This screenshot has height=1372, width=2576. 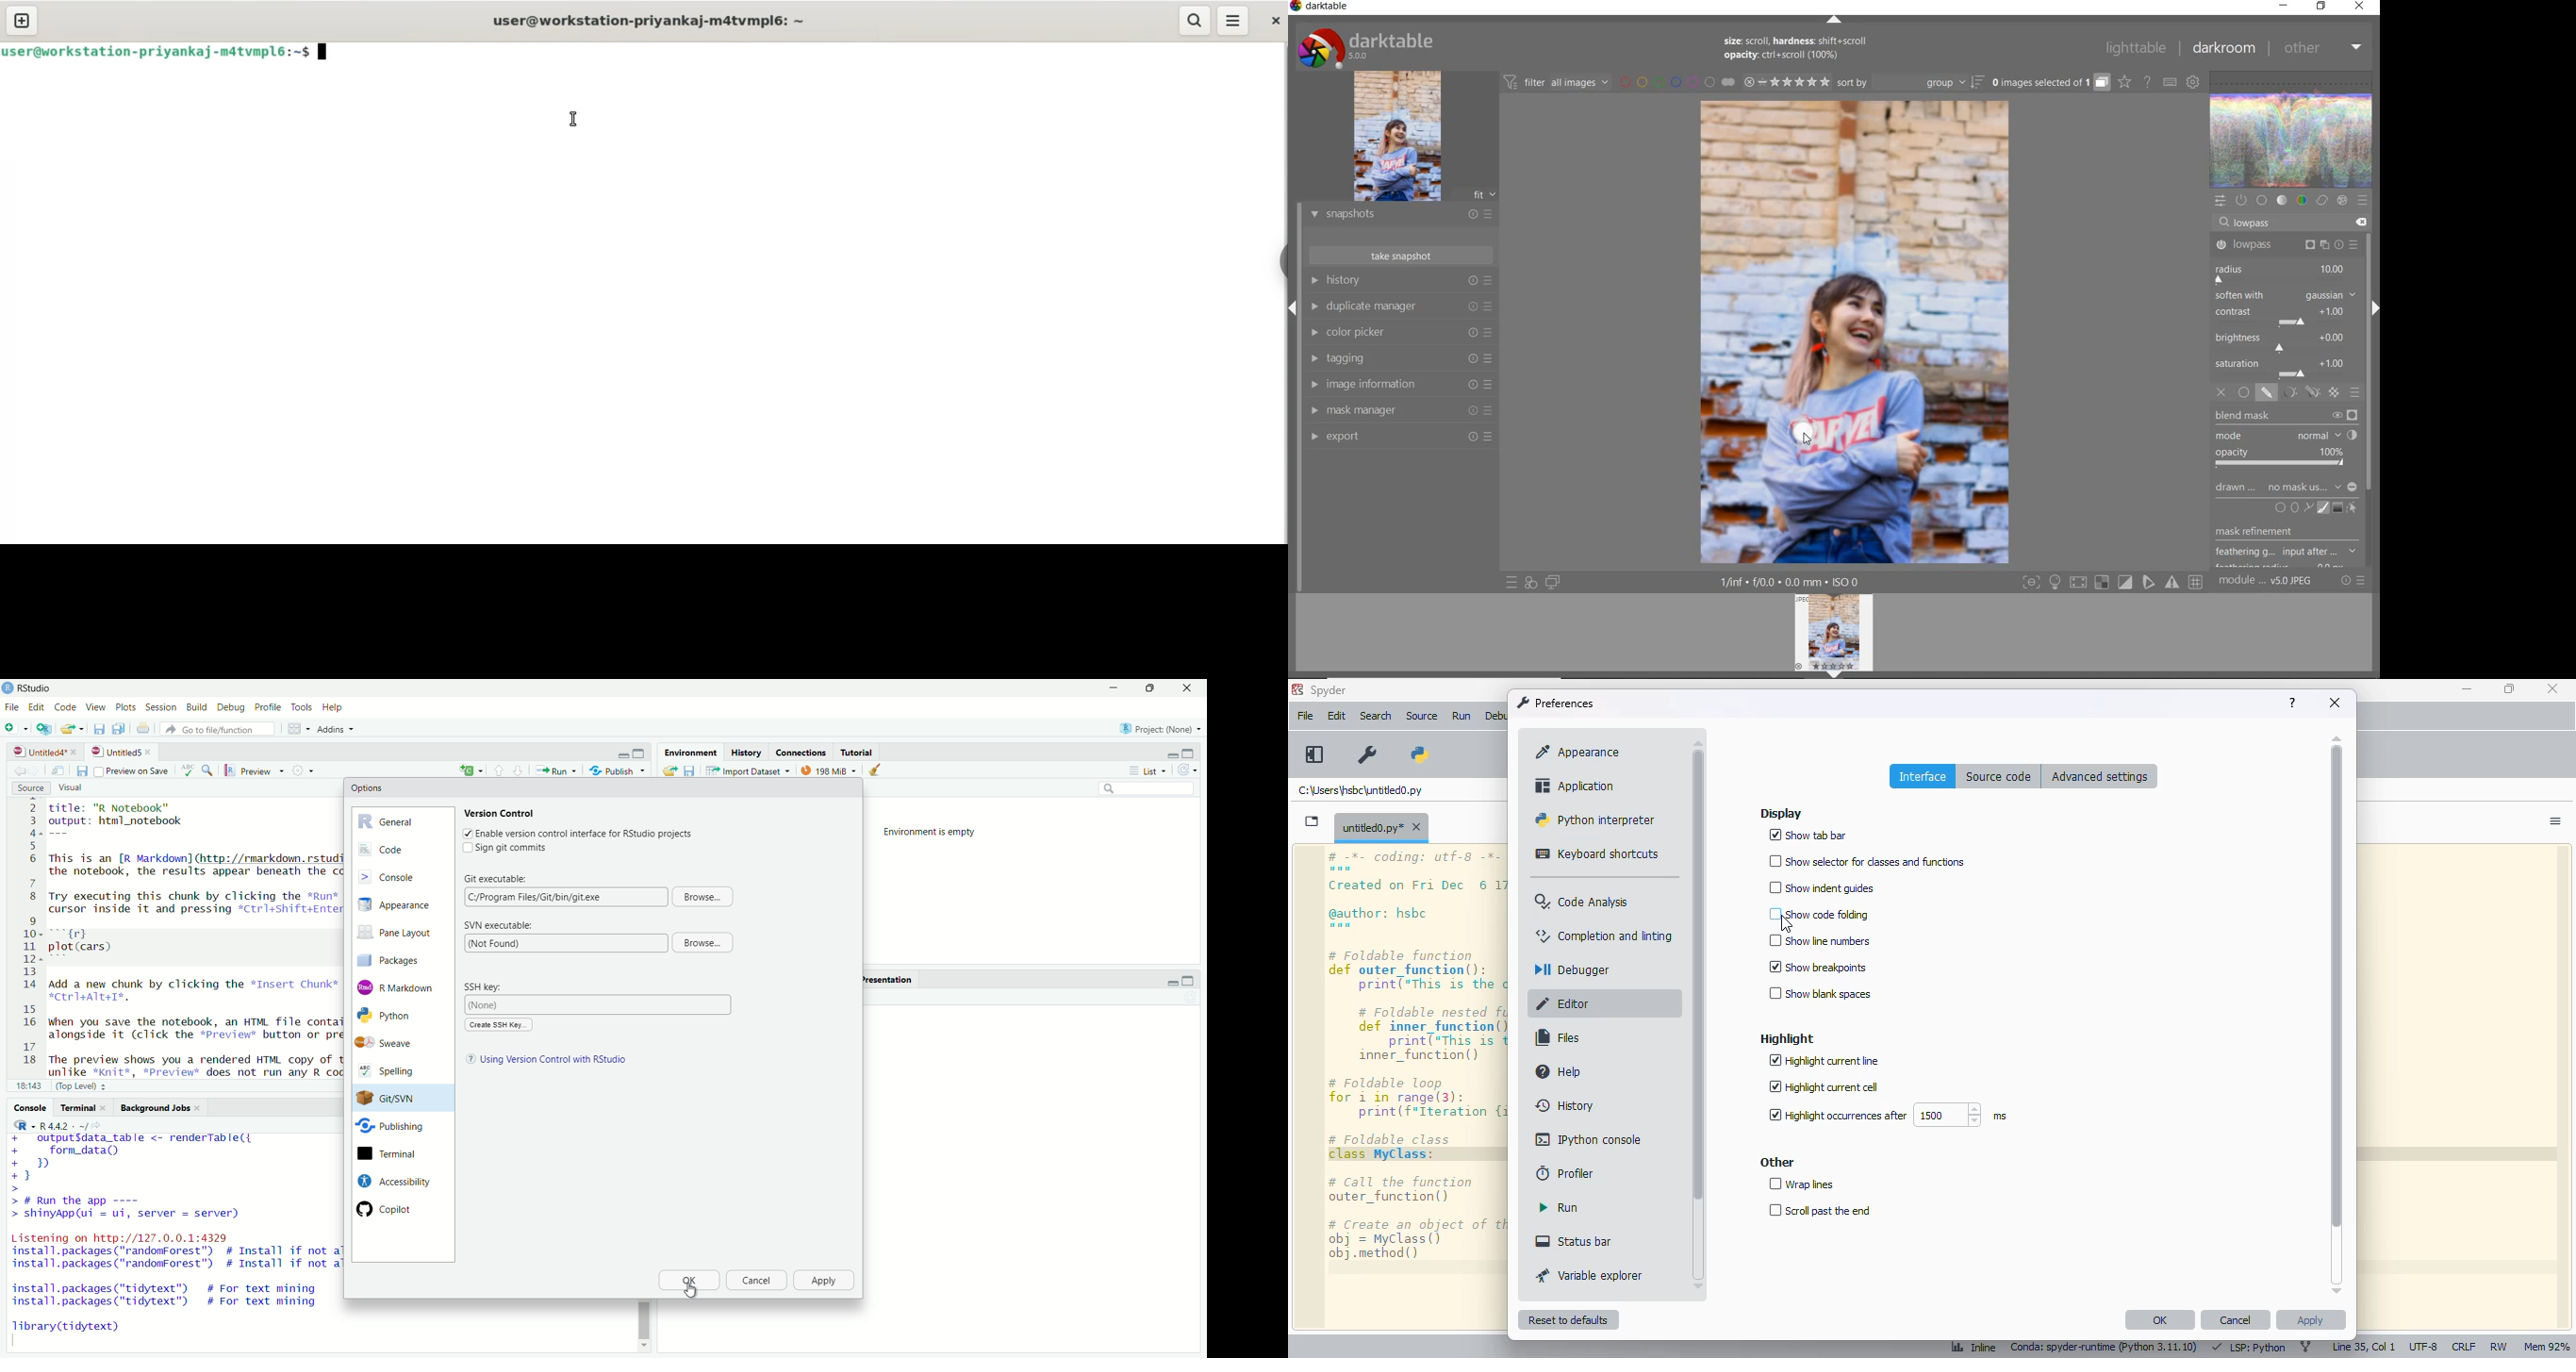 I want to click on clear object, so click(x=872, y=770).